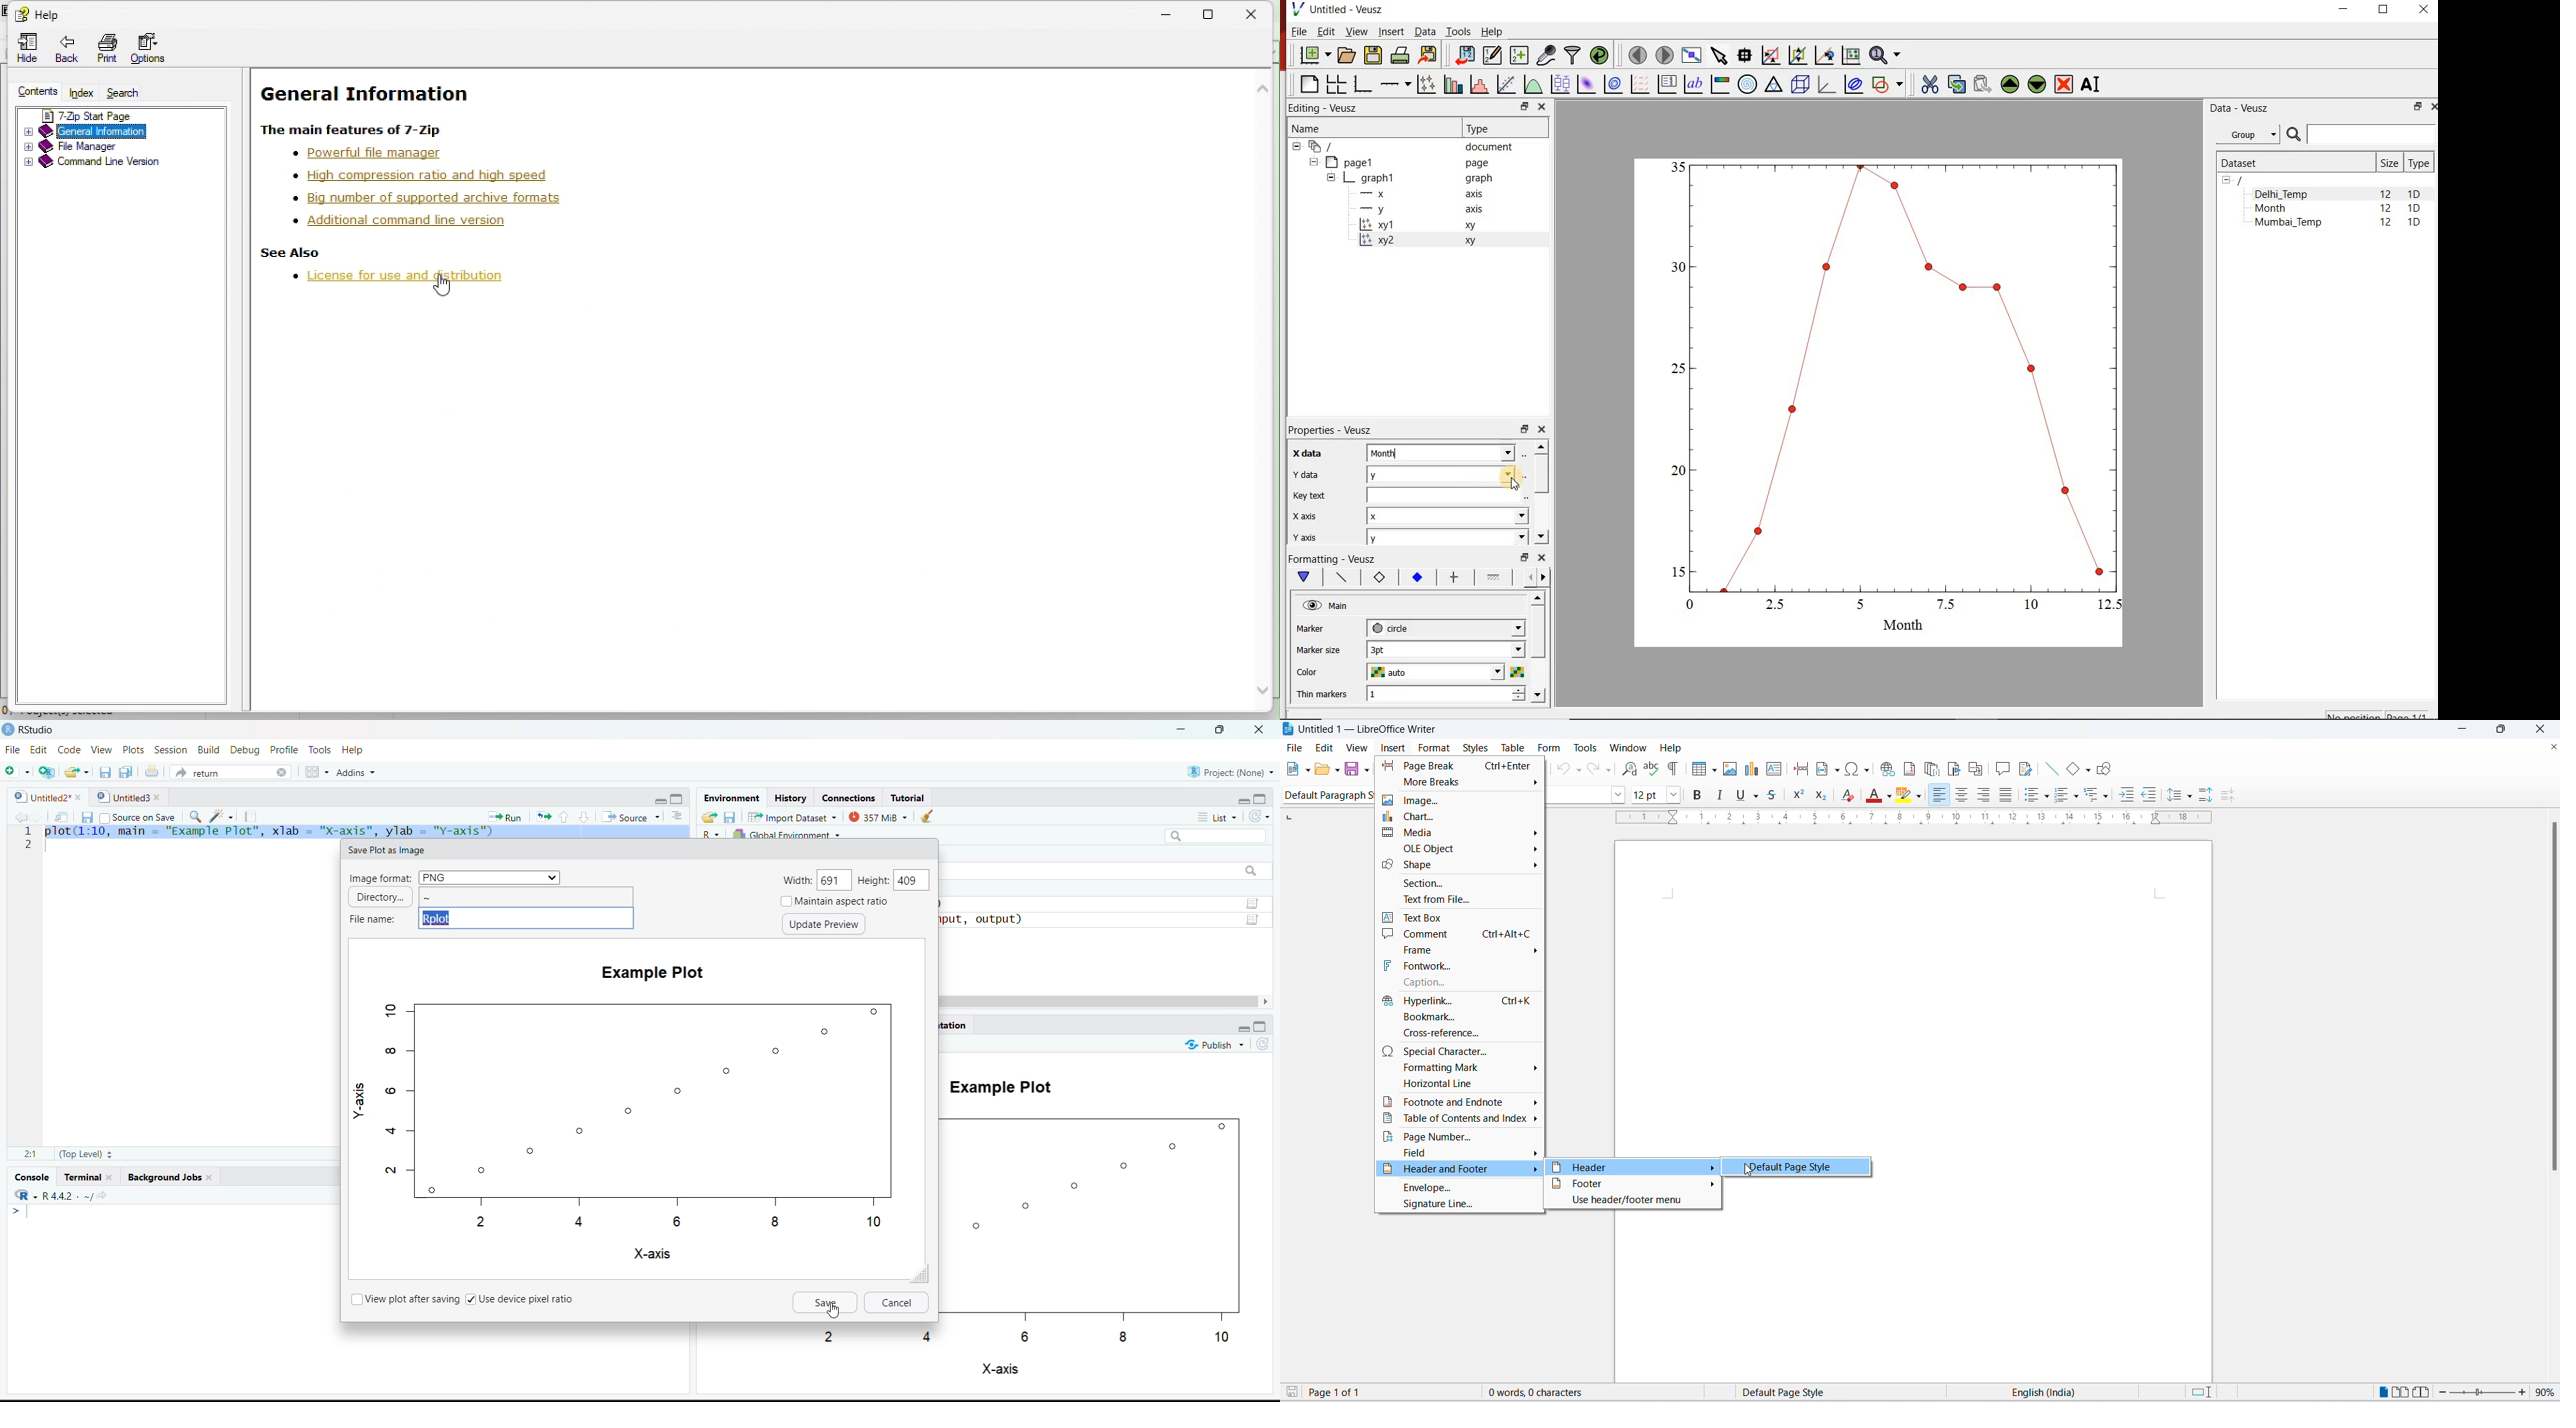 The image size is (2576, 1428). Describe the element at coordinates (1356, 31) in the screenshot. I see `View` at that location.